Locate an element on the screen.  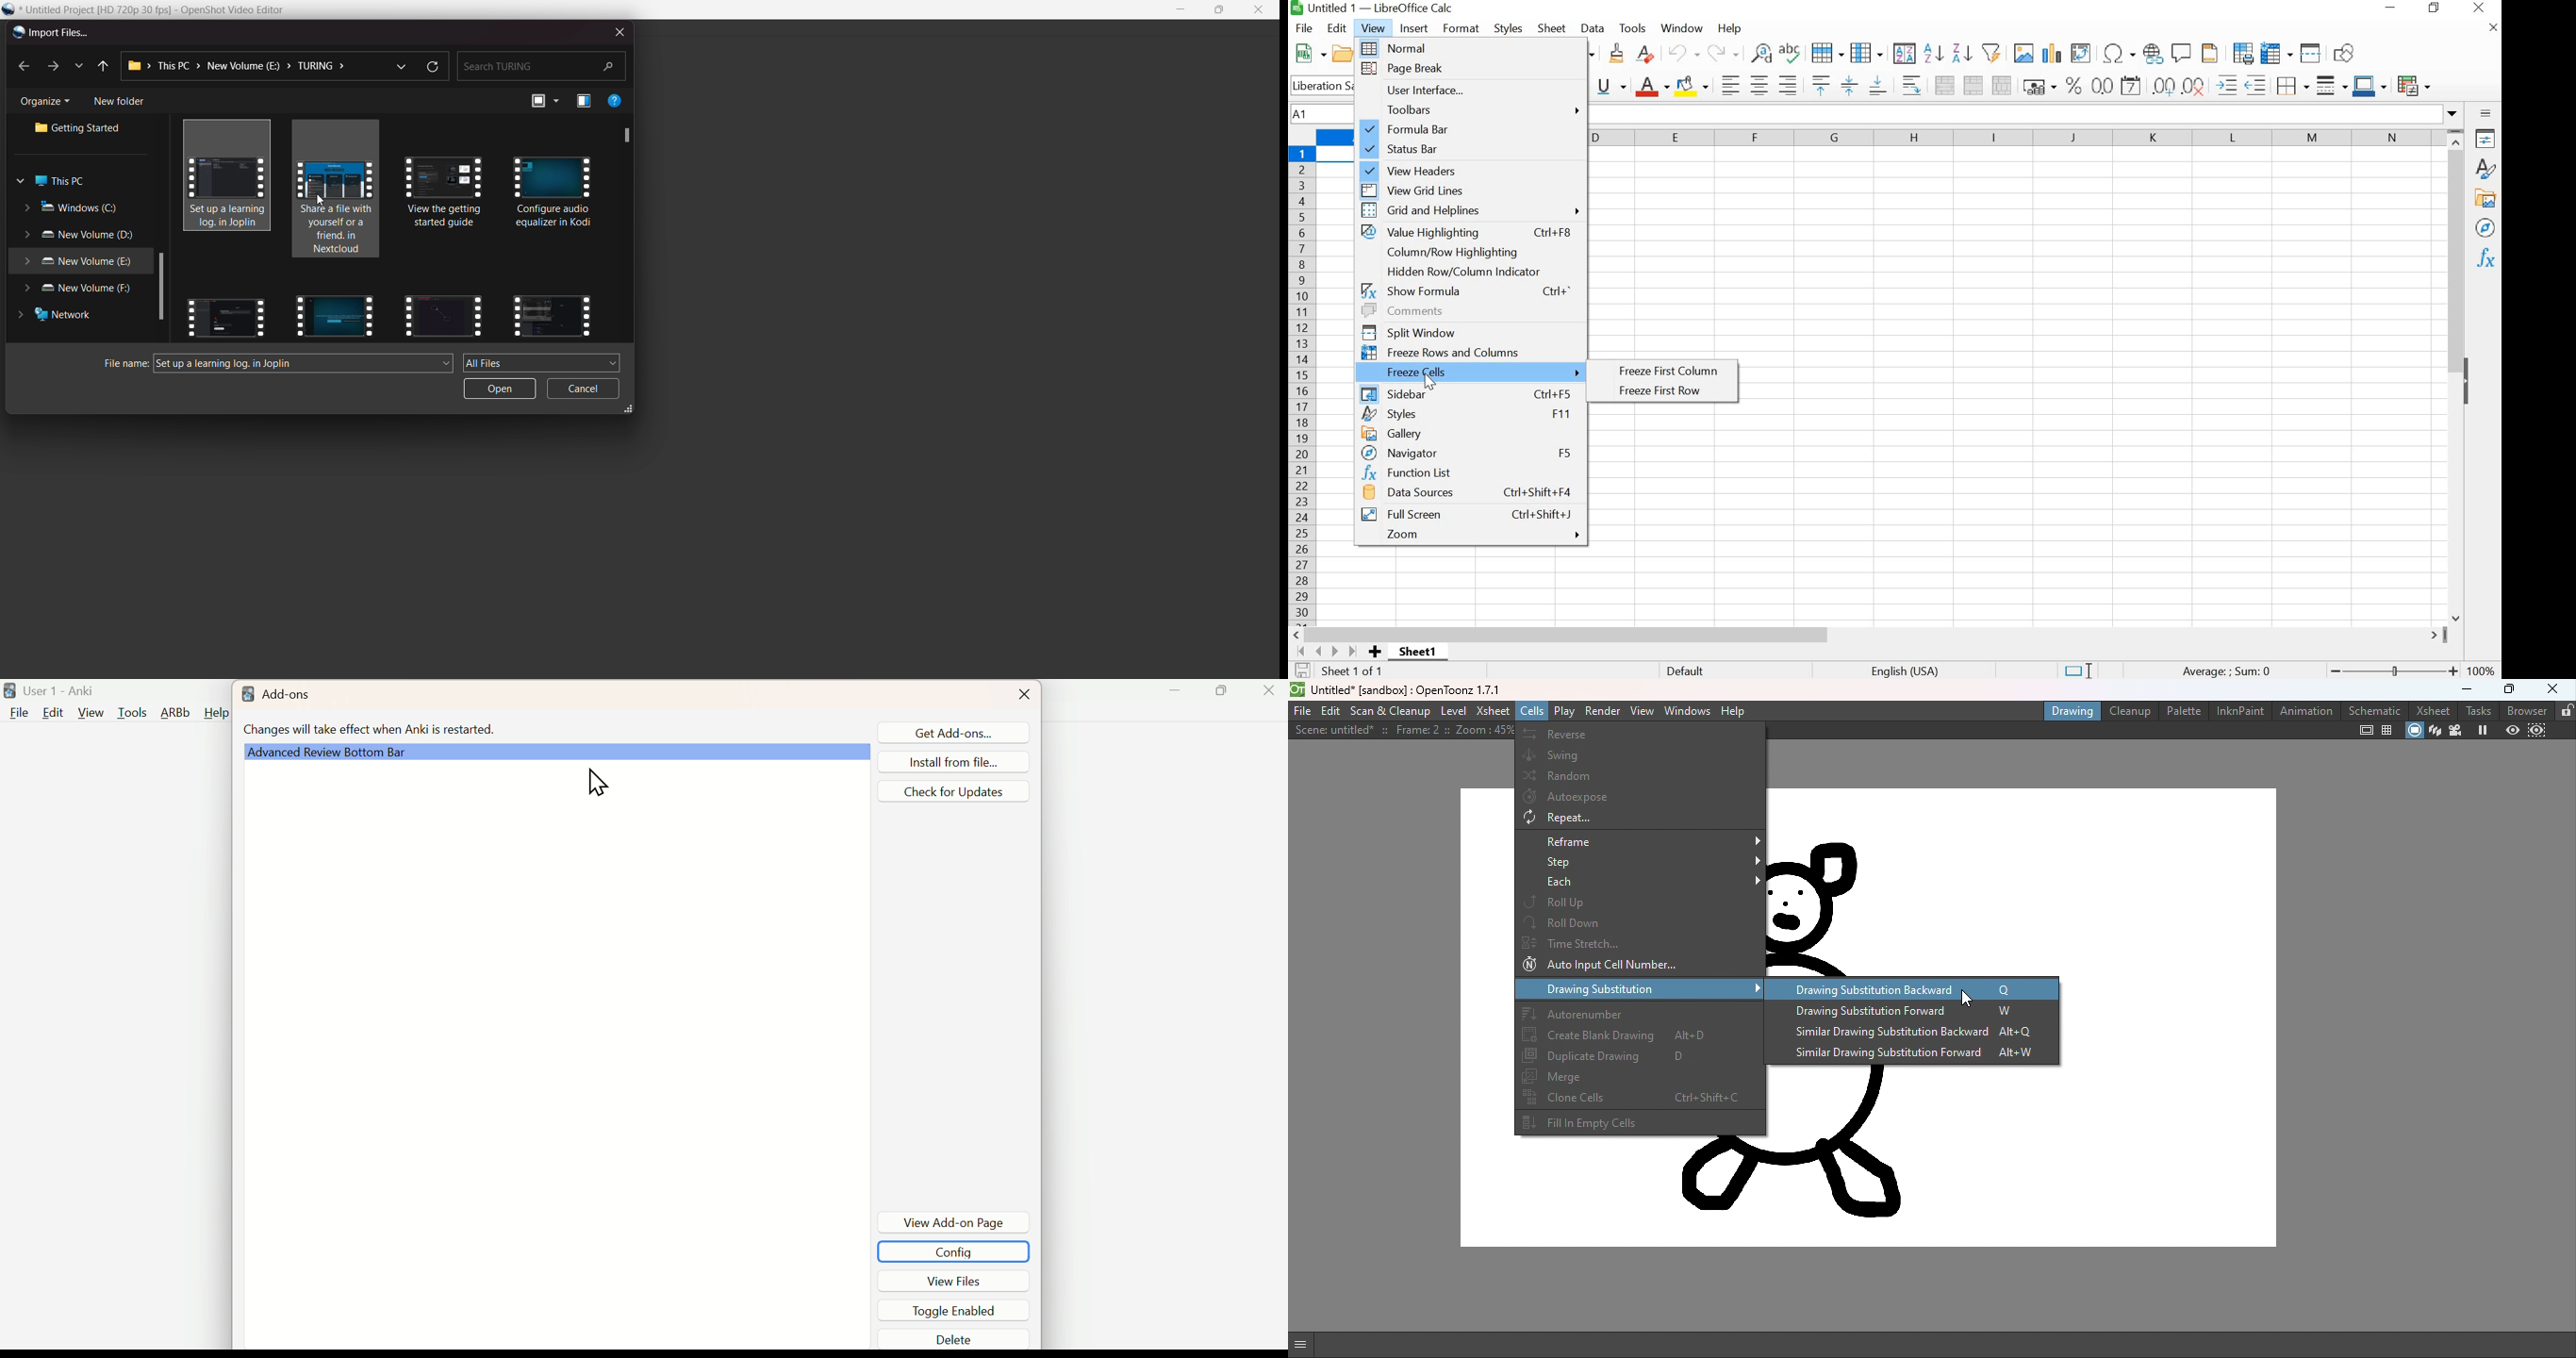
FORMAT is located at coordinates (1462, 28).